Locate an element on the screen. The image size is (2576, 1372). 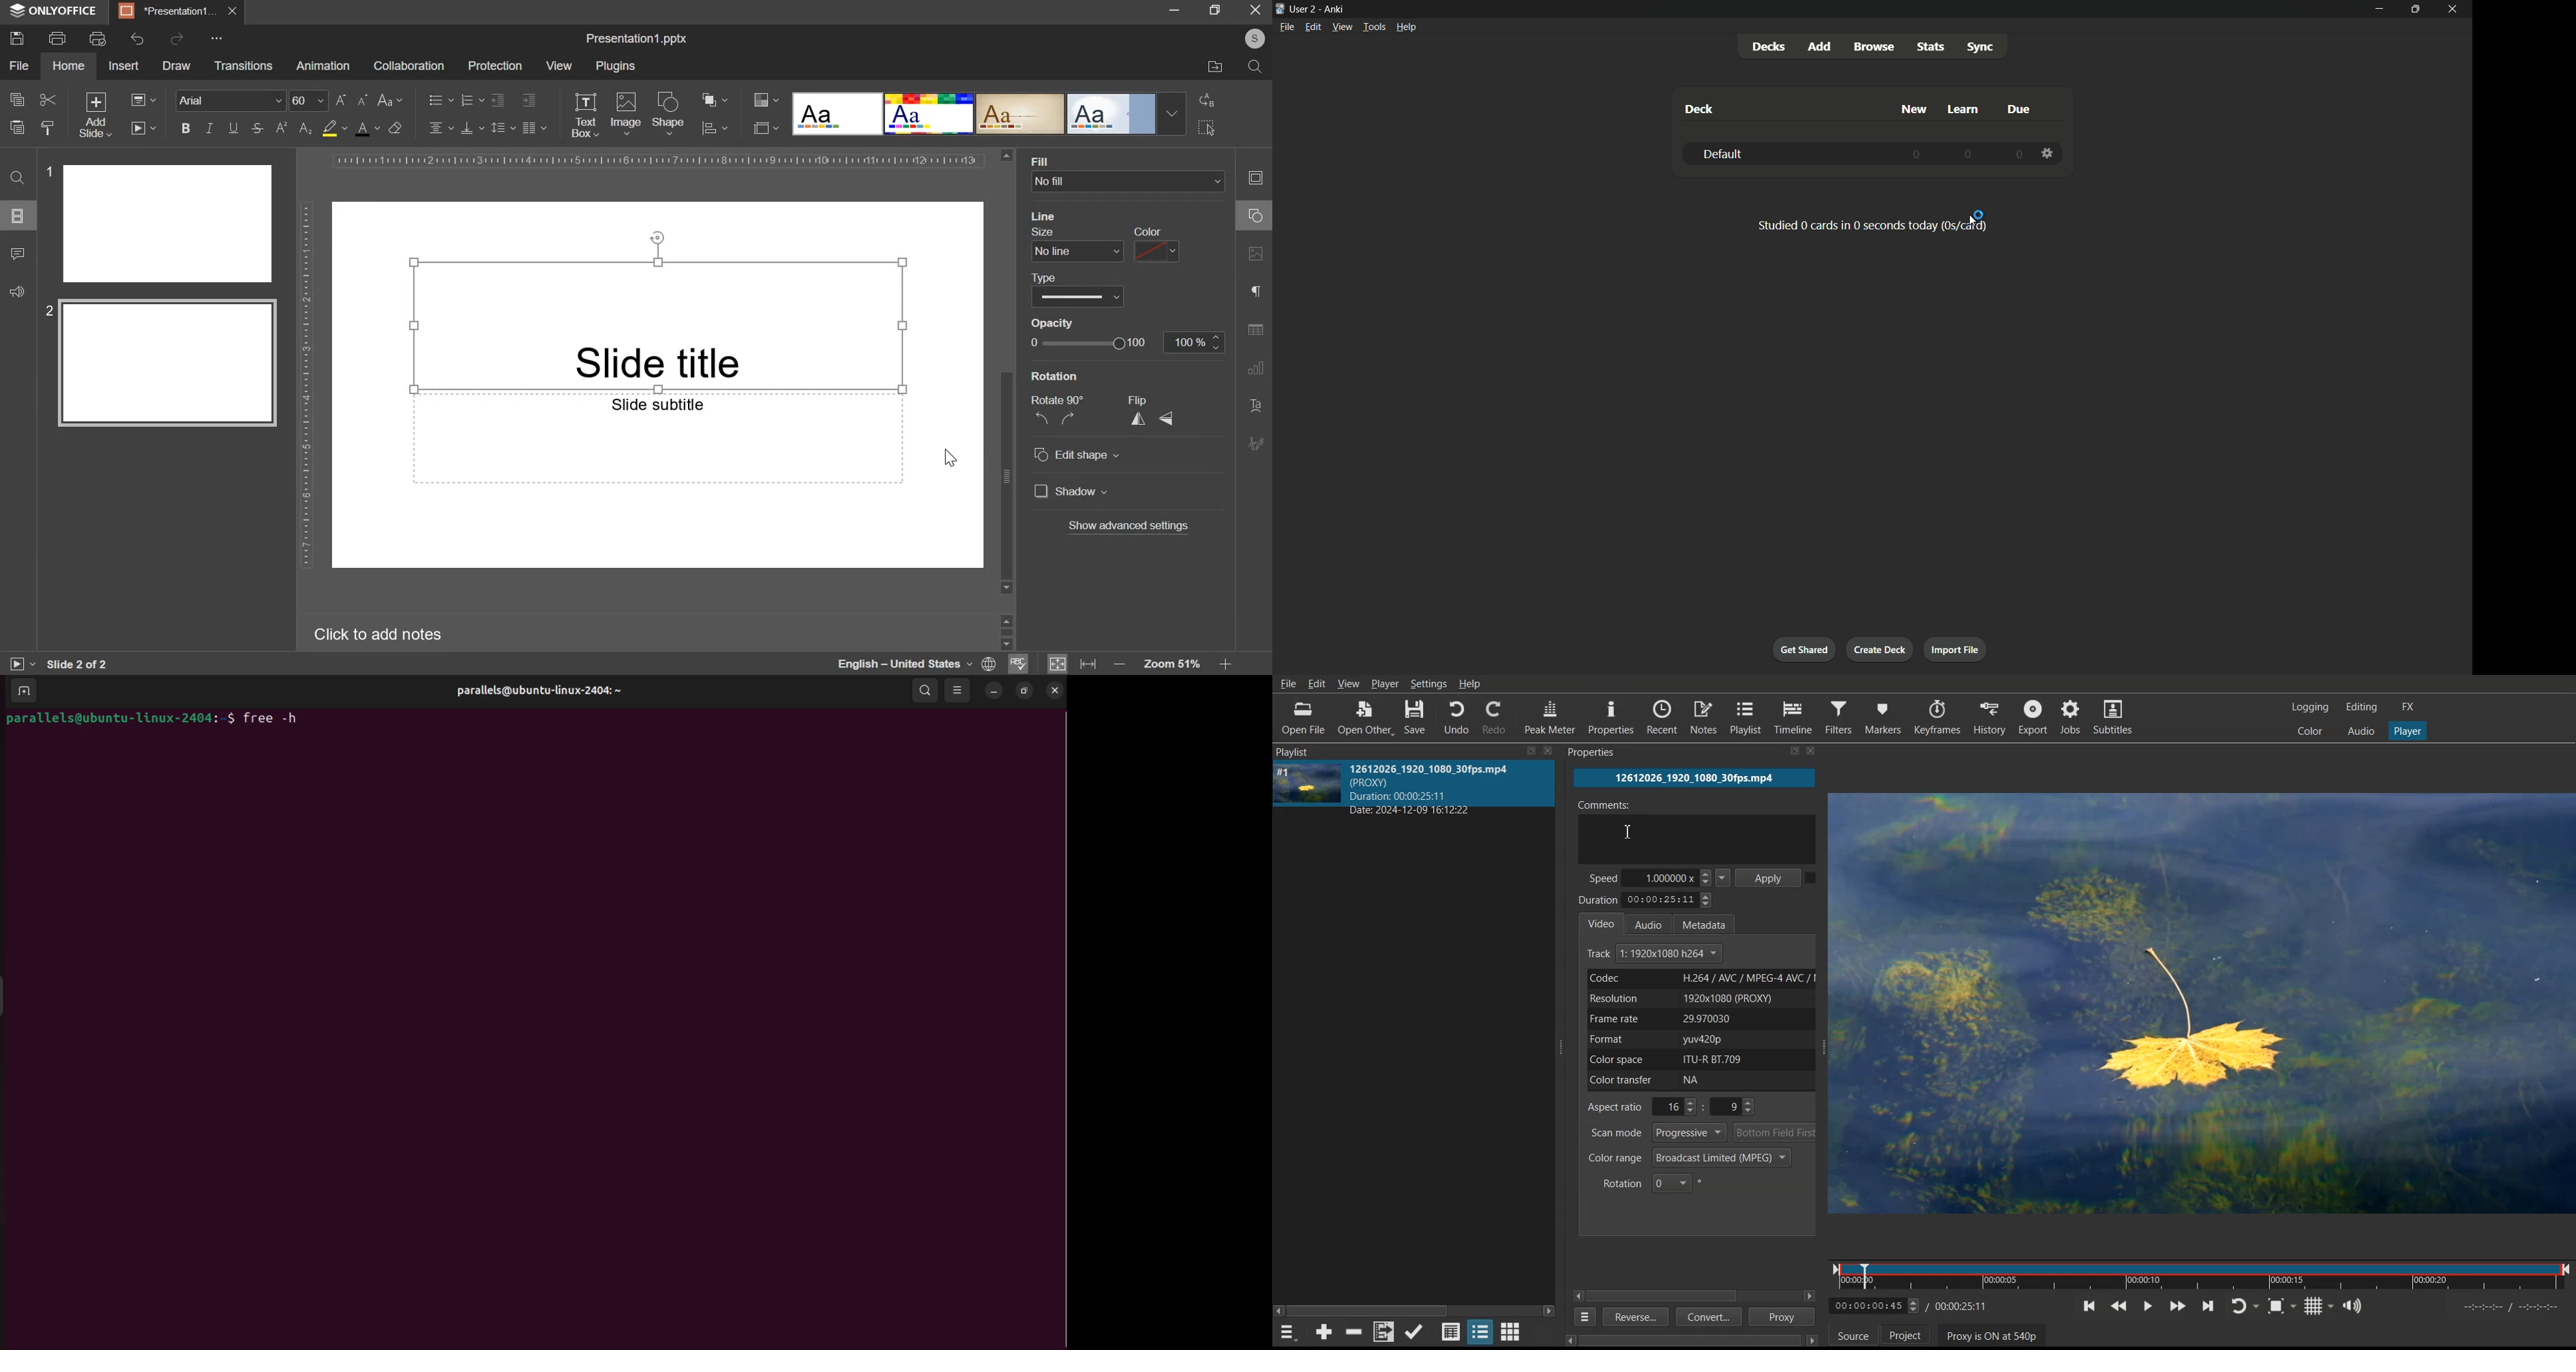
Tools is located at coordinates (1373, 26).